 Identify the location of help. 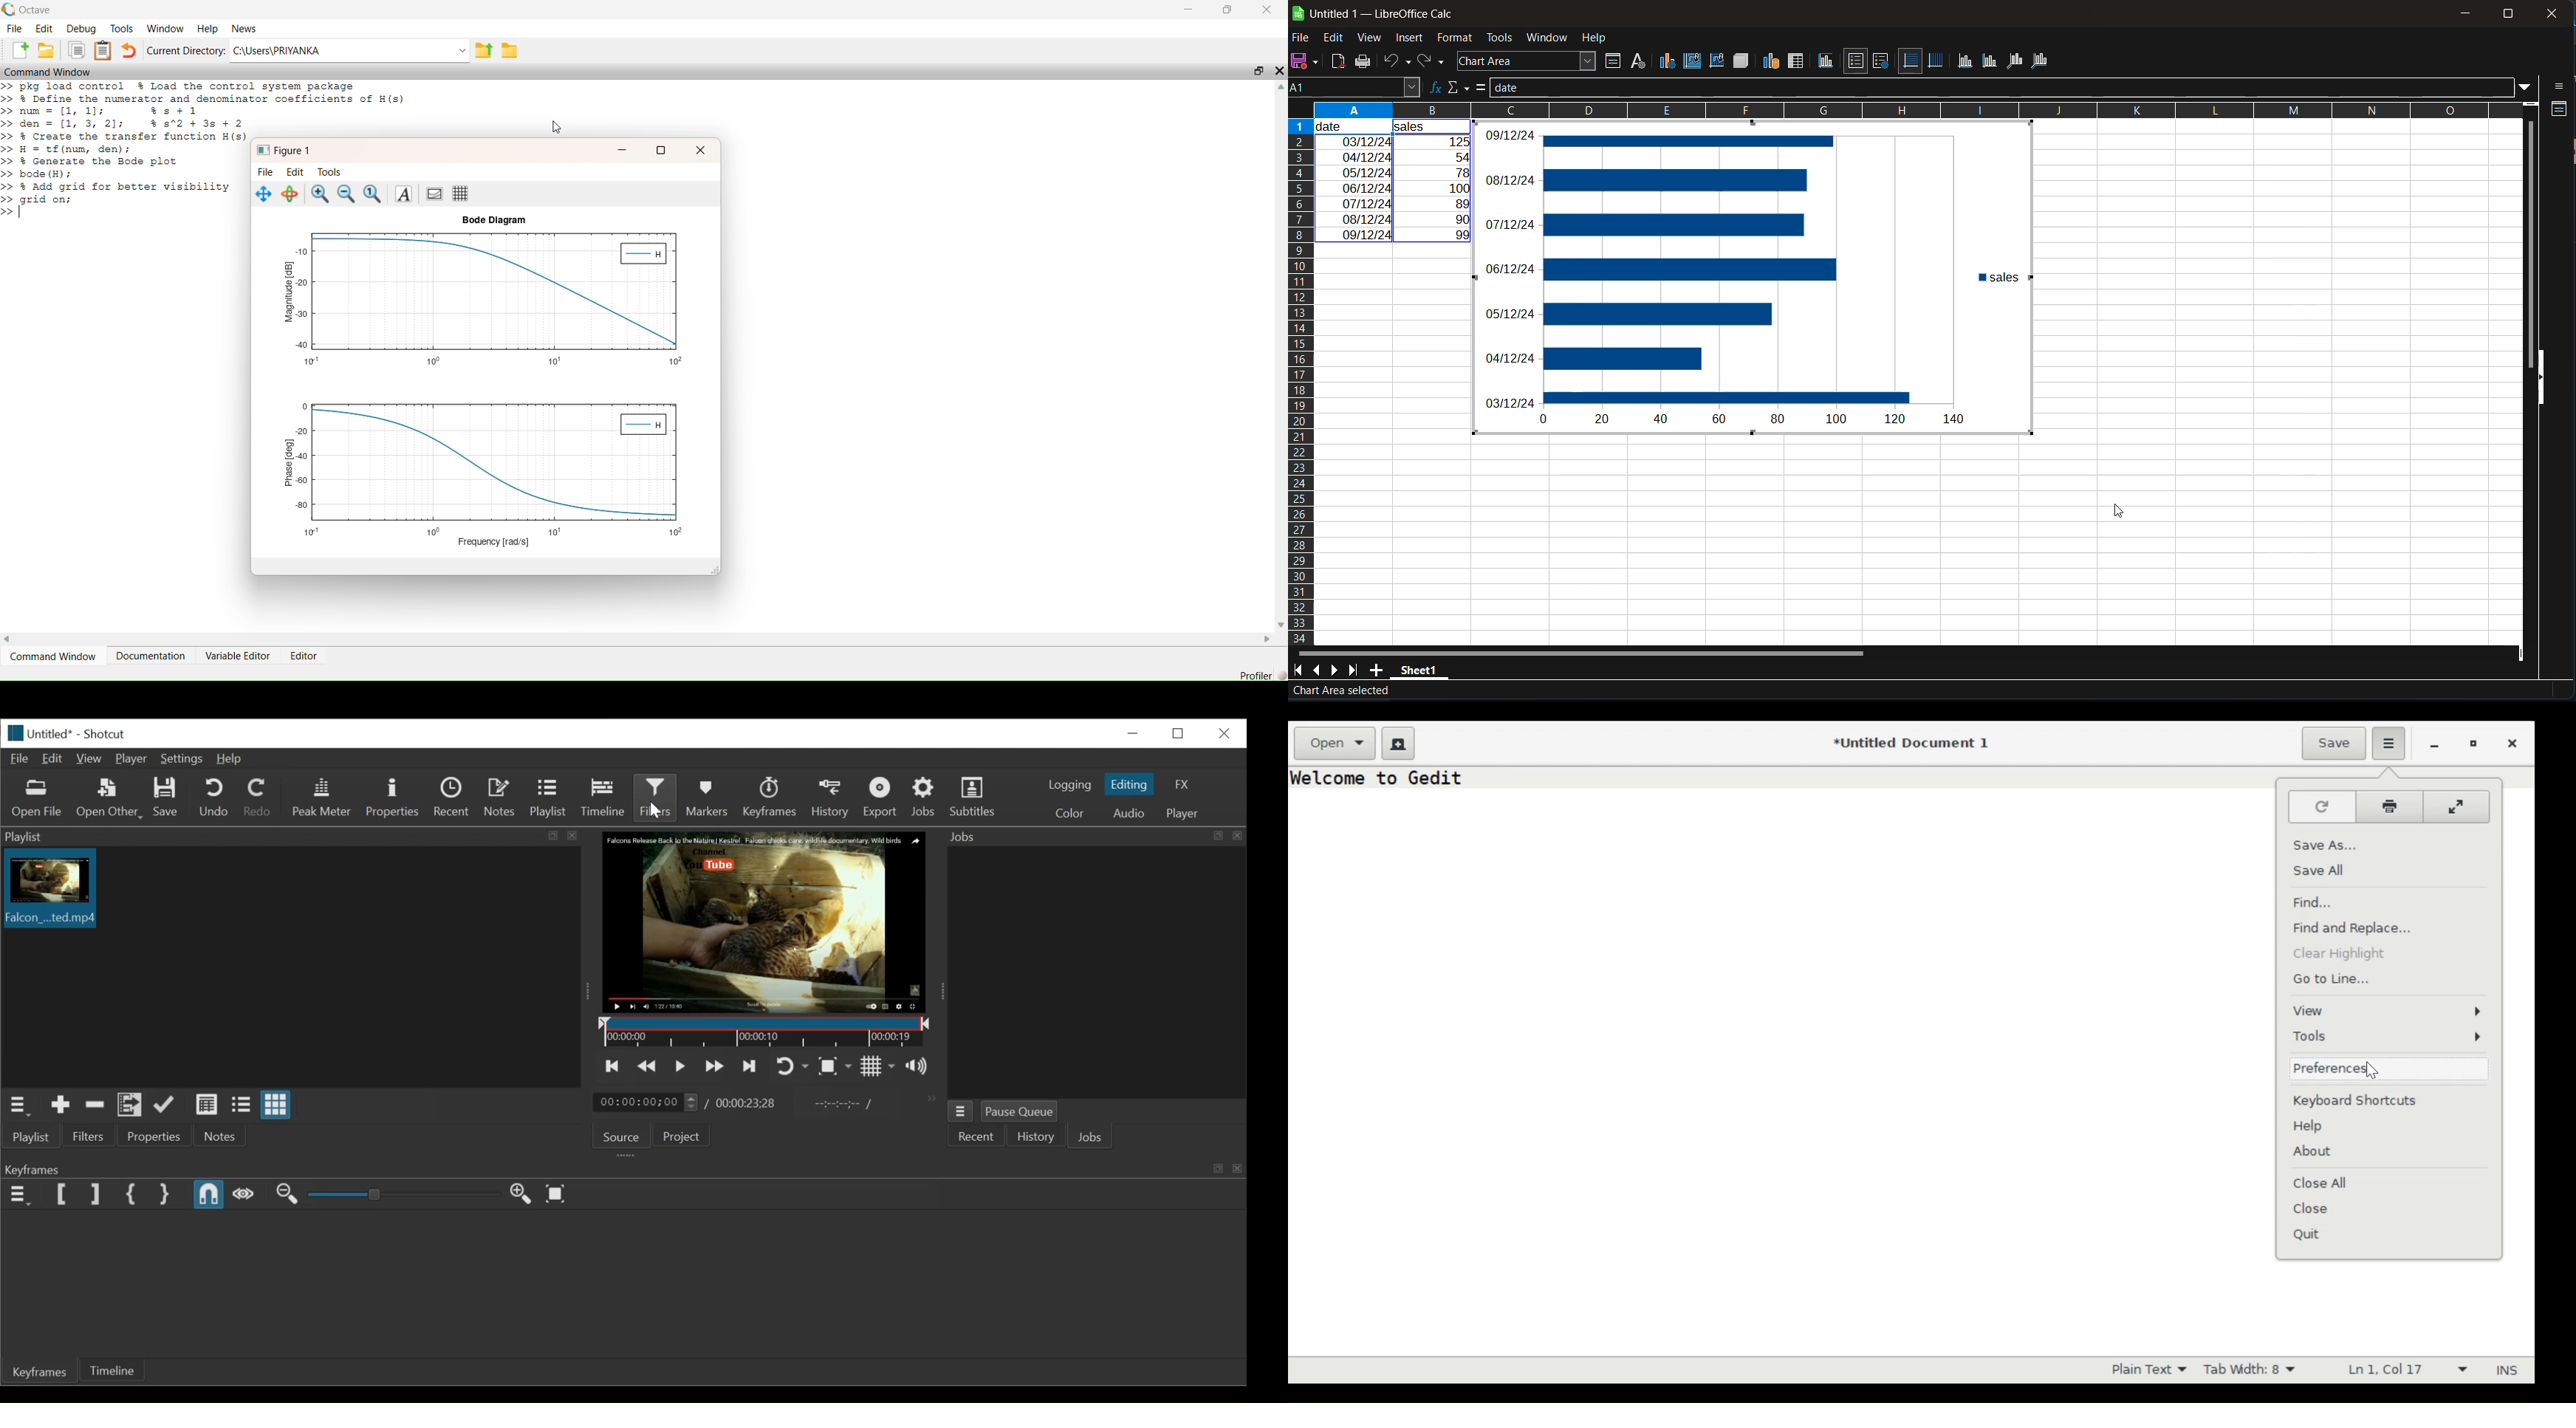
(1595, 37).